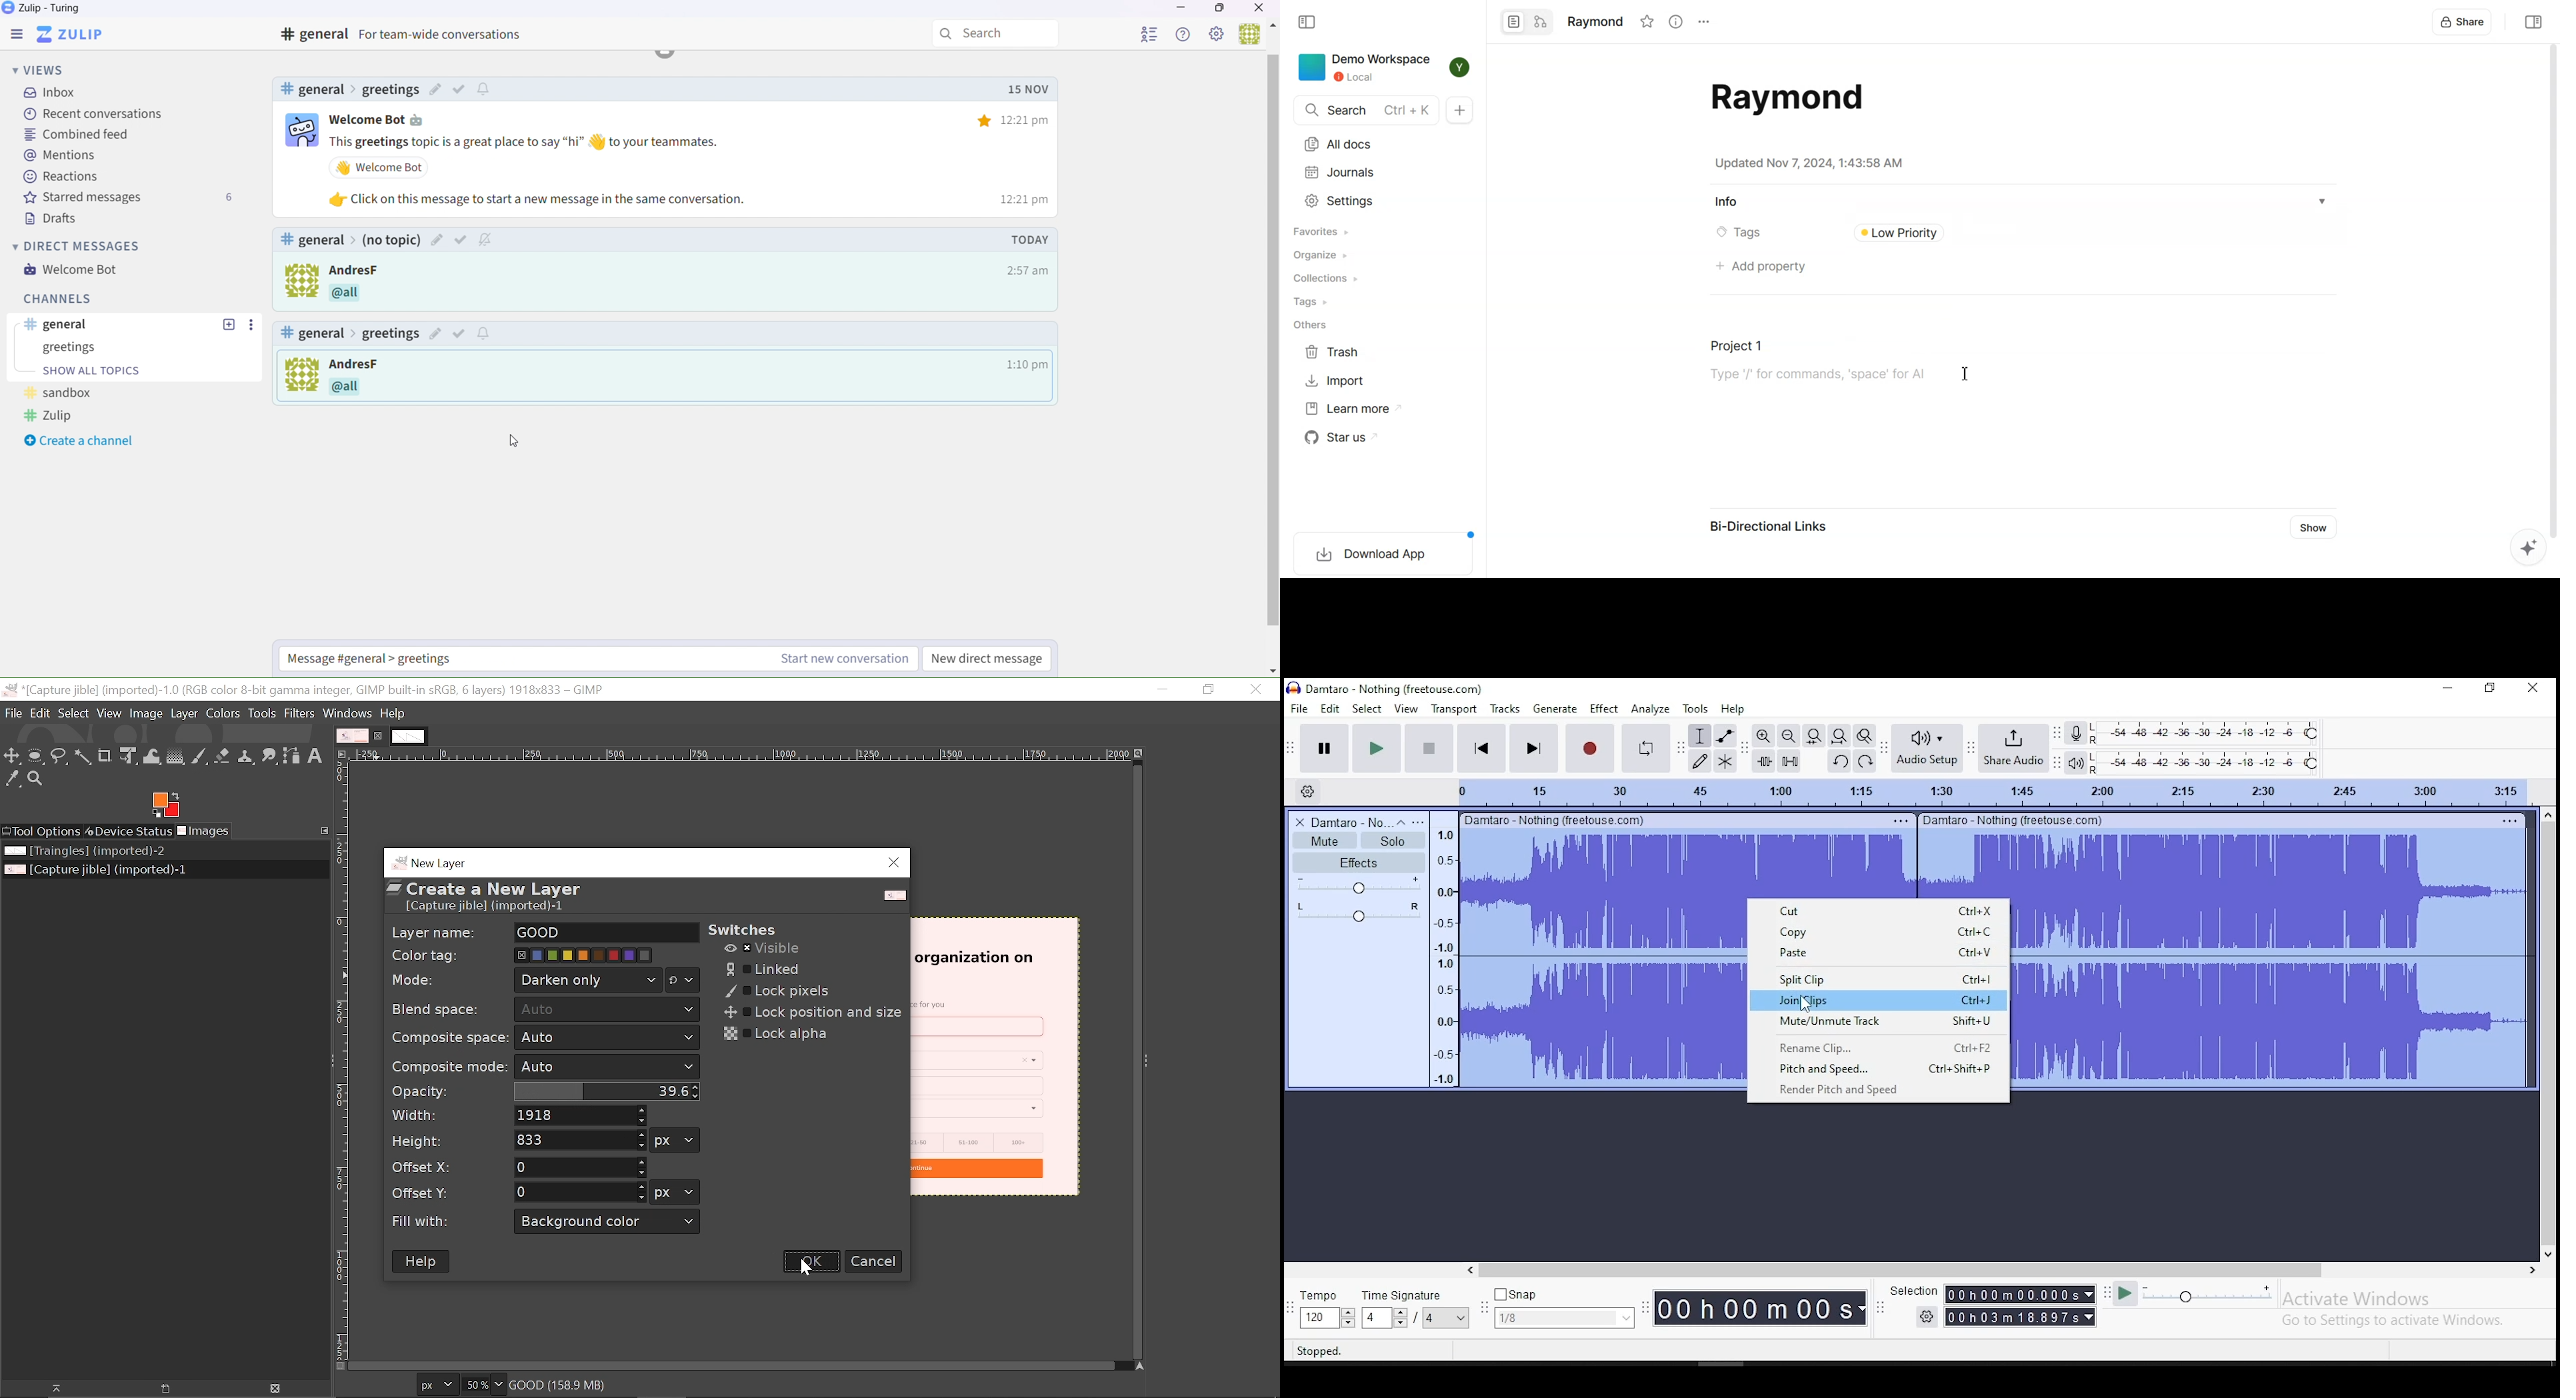  I want to click on Menu, so click(20, 33).